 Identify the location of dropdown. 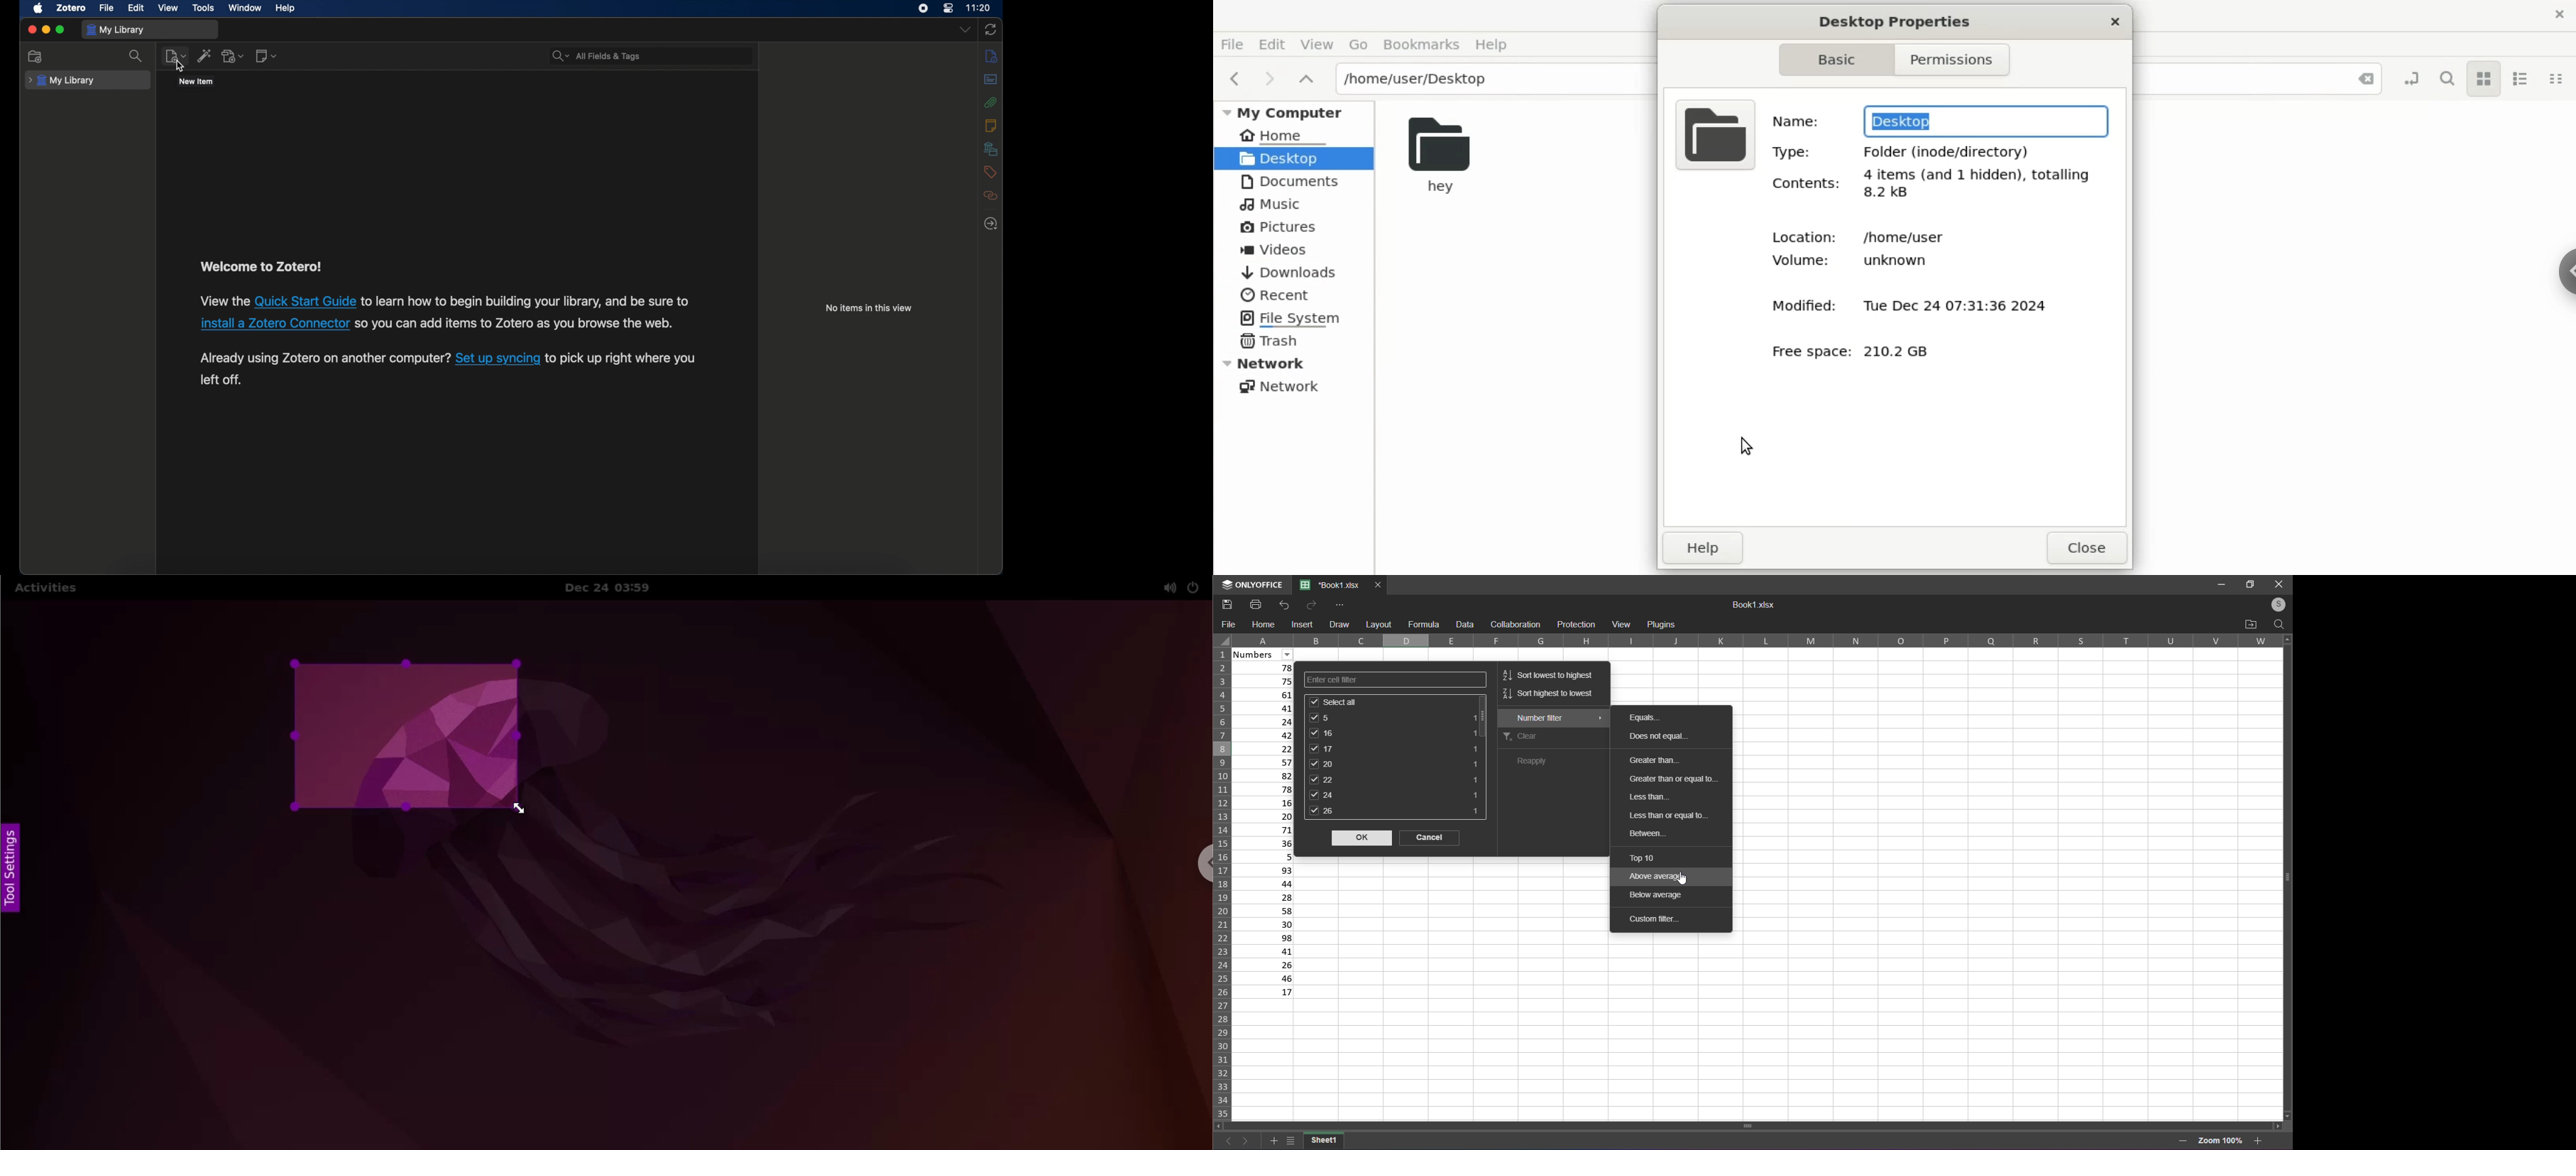
(965, 29).